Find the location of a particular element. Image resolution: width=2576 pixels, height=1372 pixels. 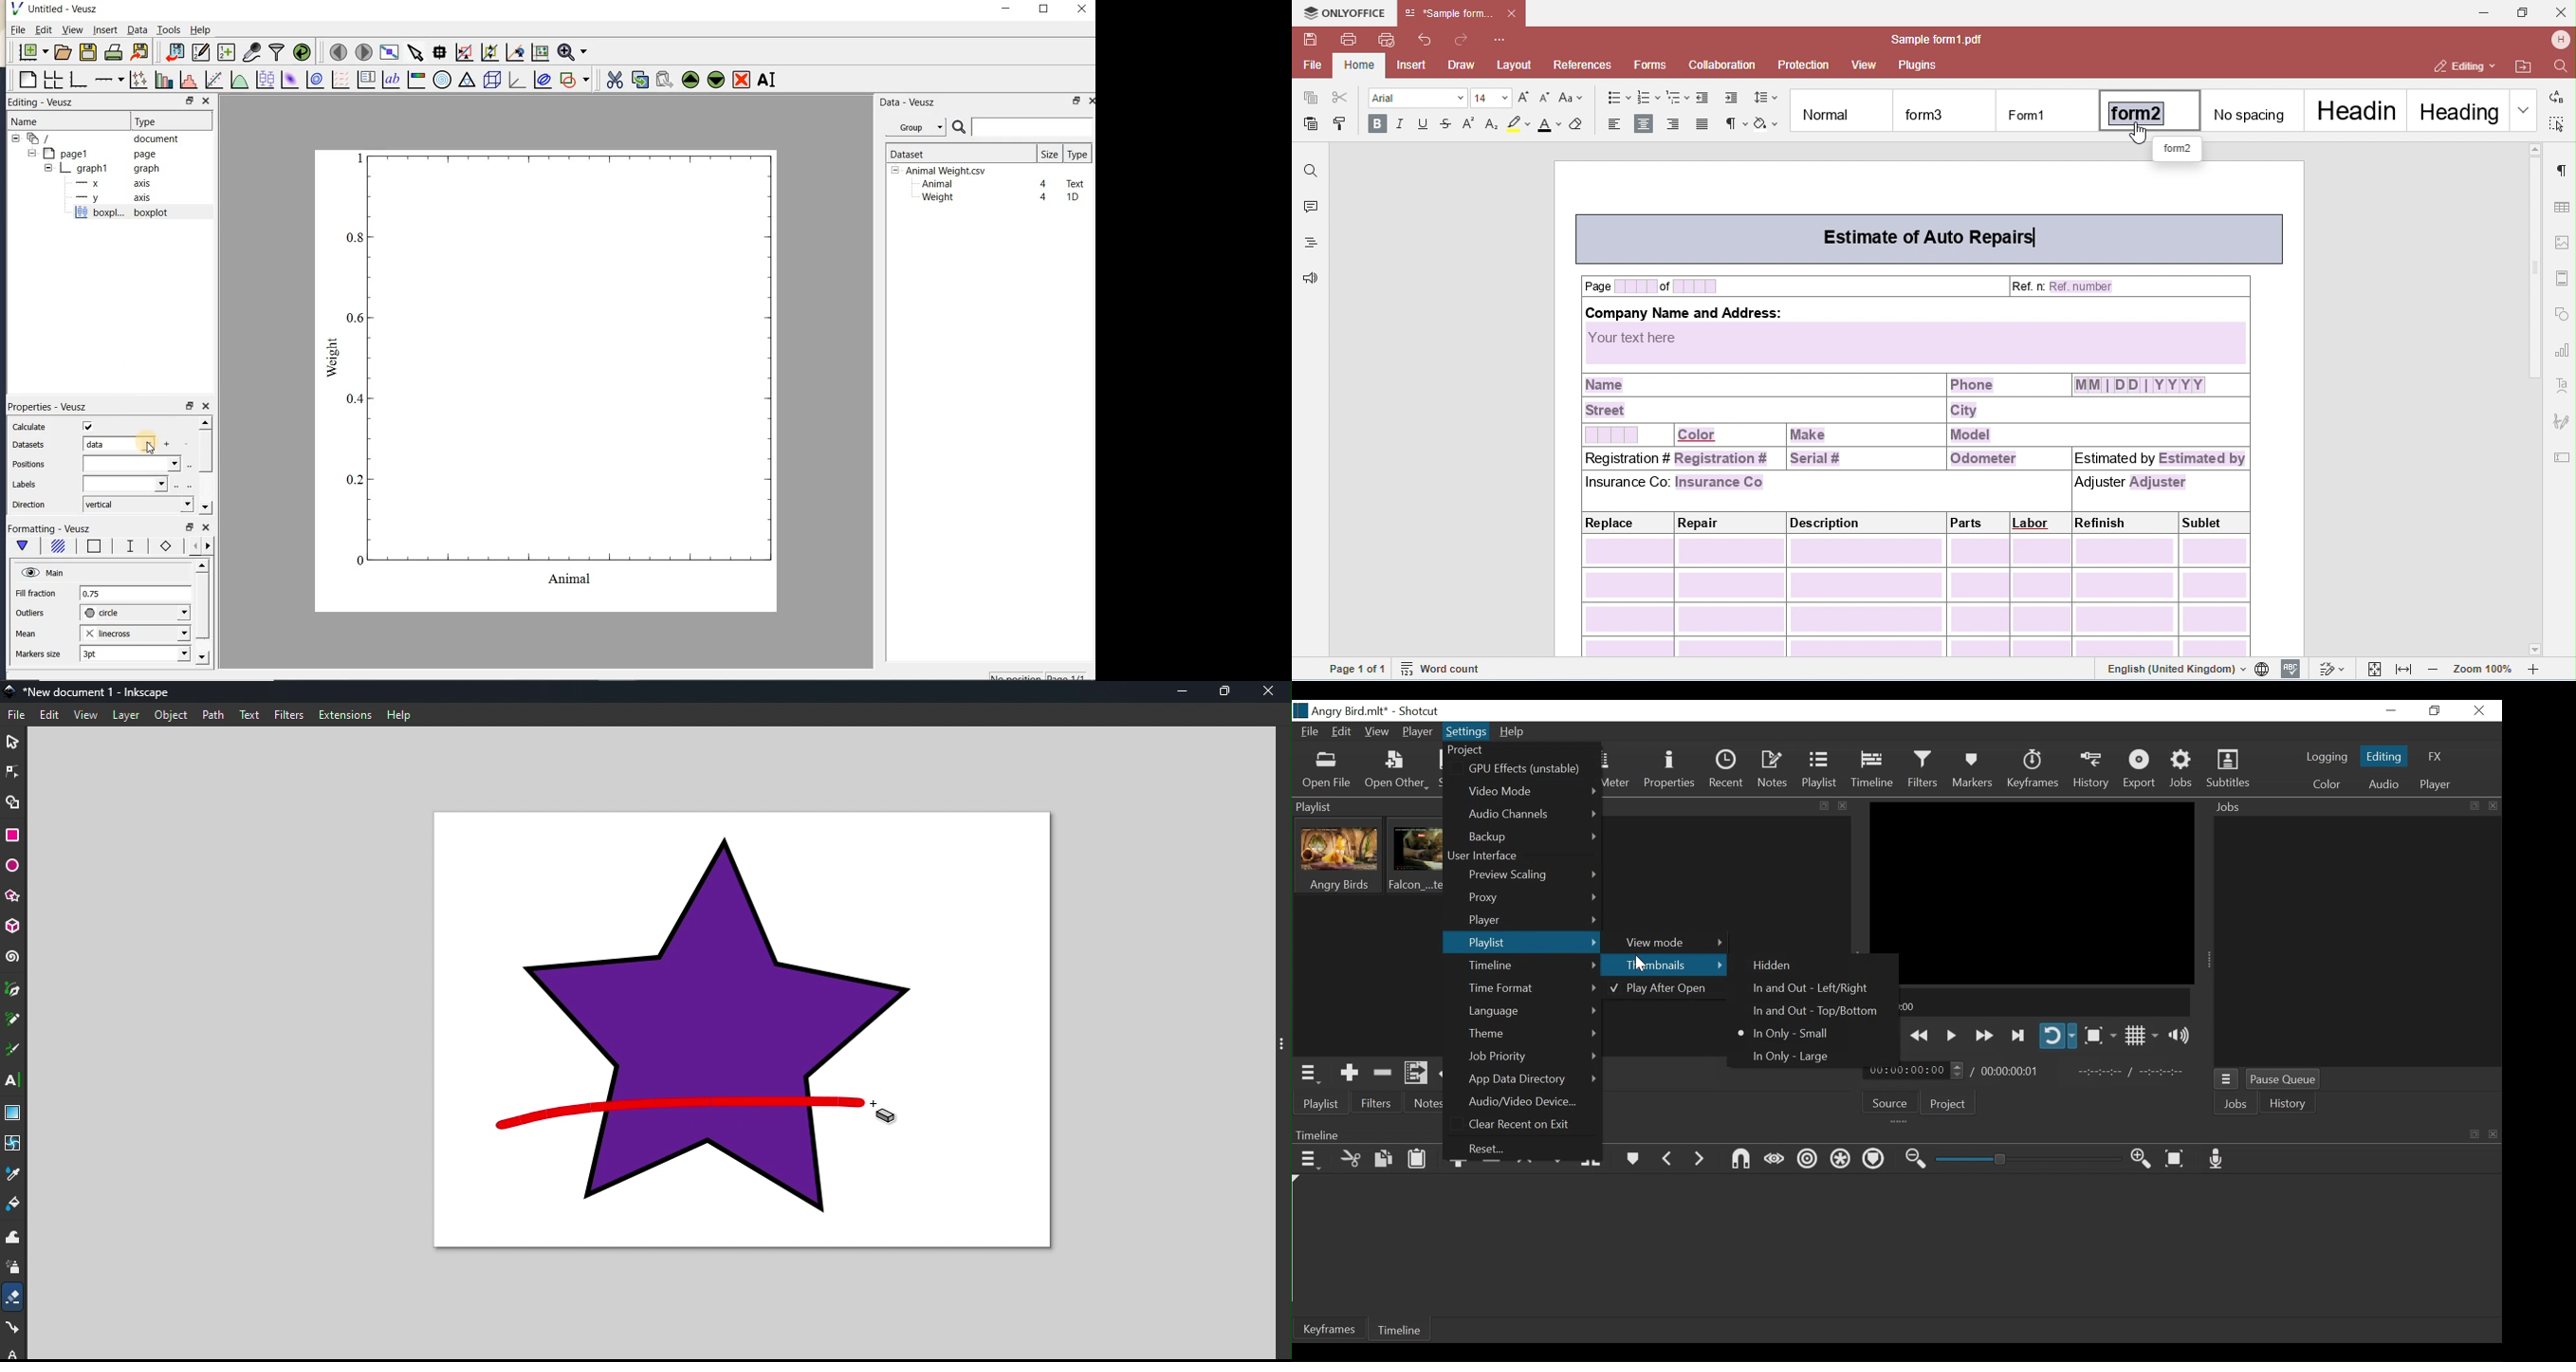

minimize tool is located at coordinates (1181, 691).